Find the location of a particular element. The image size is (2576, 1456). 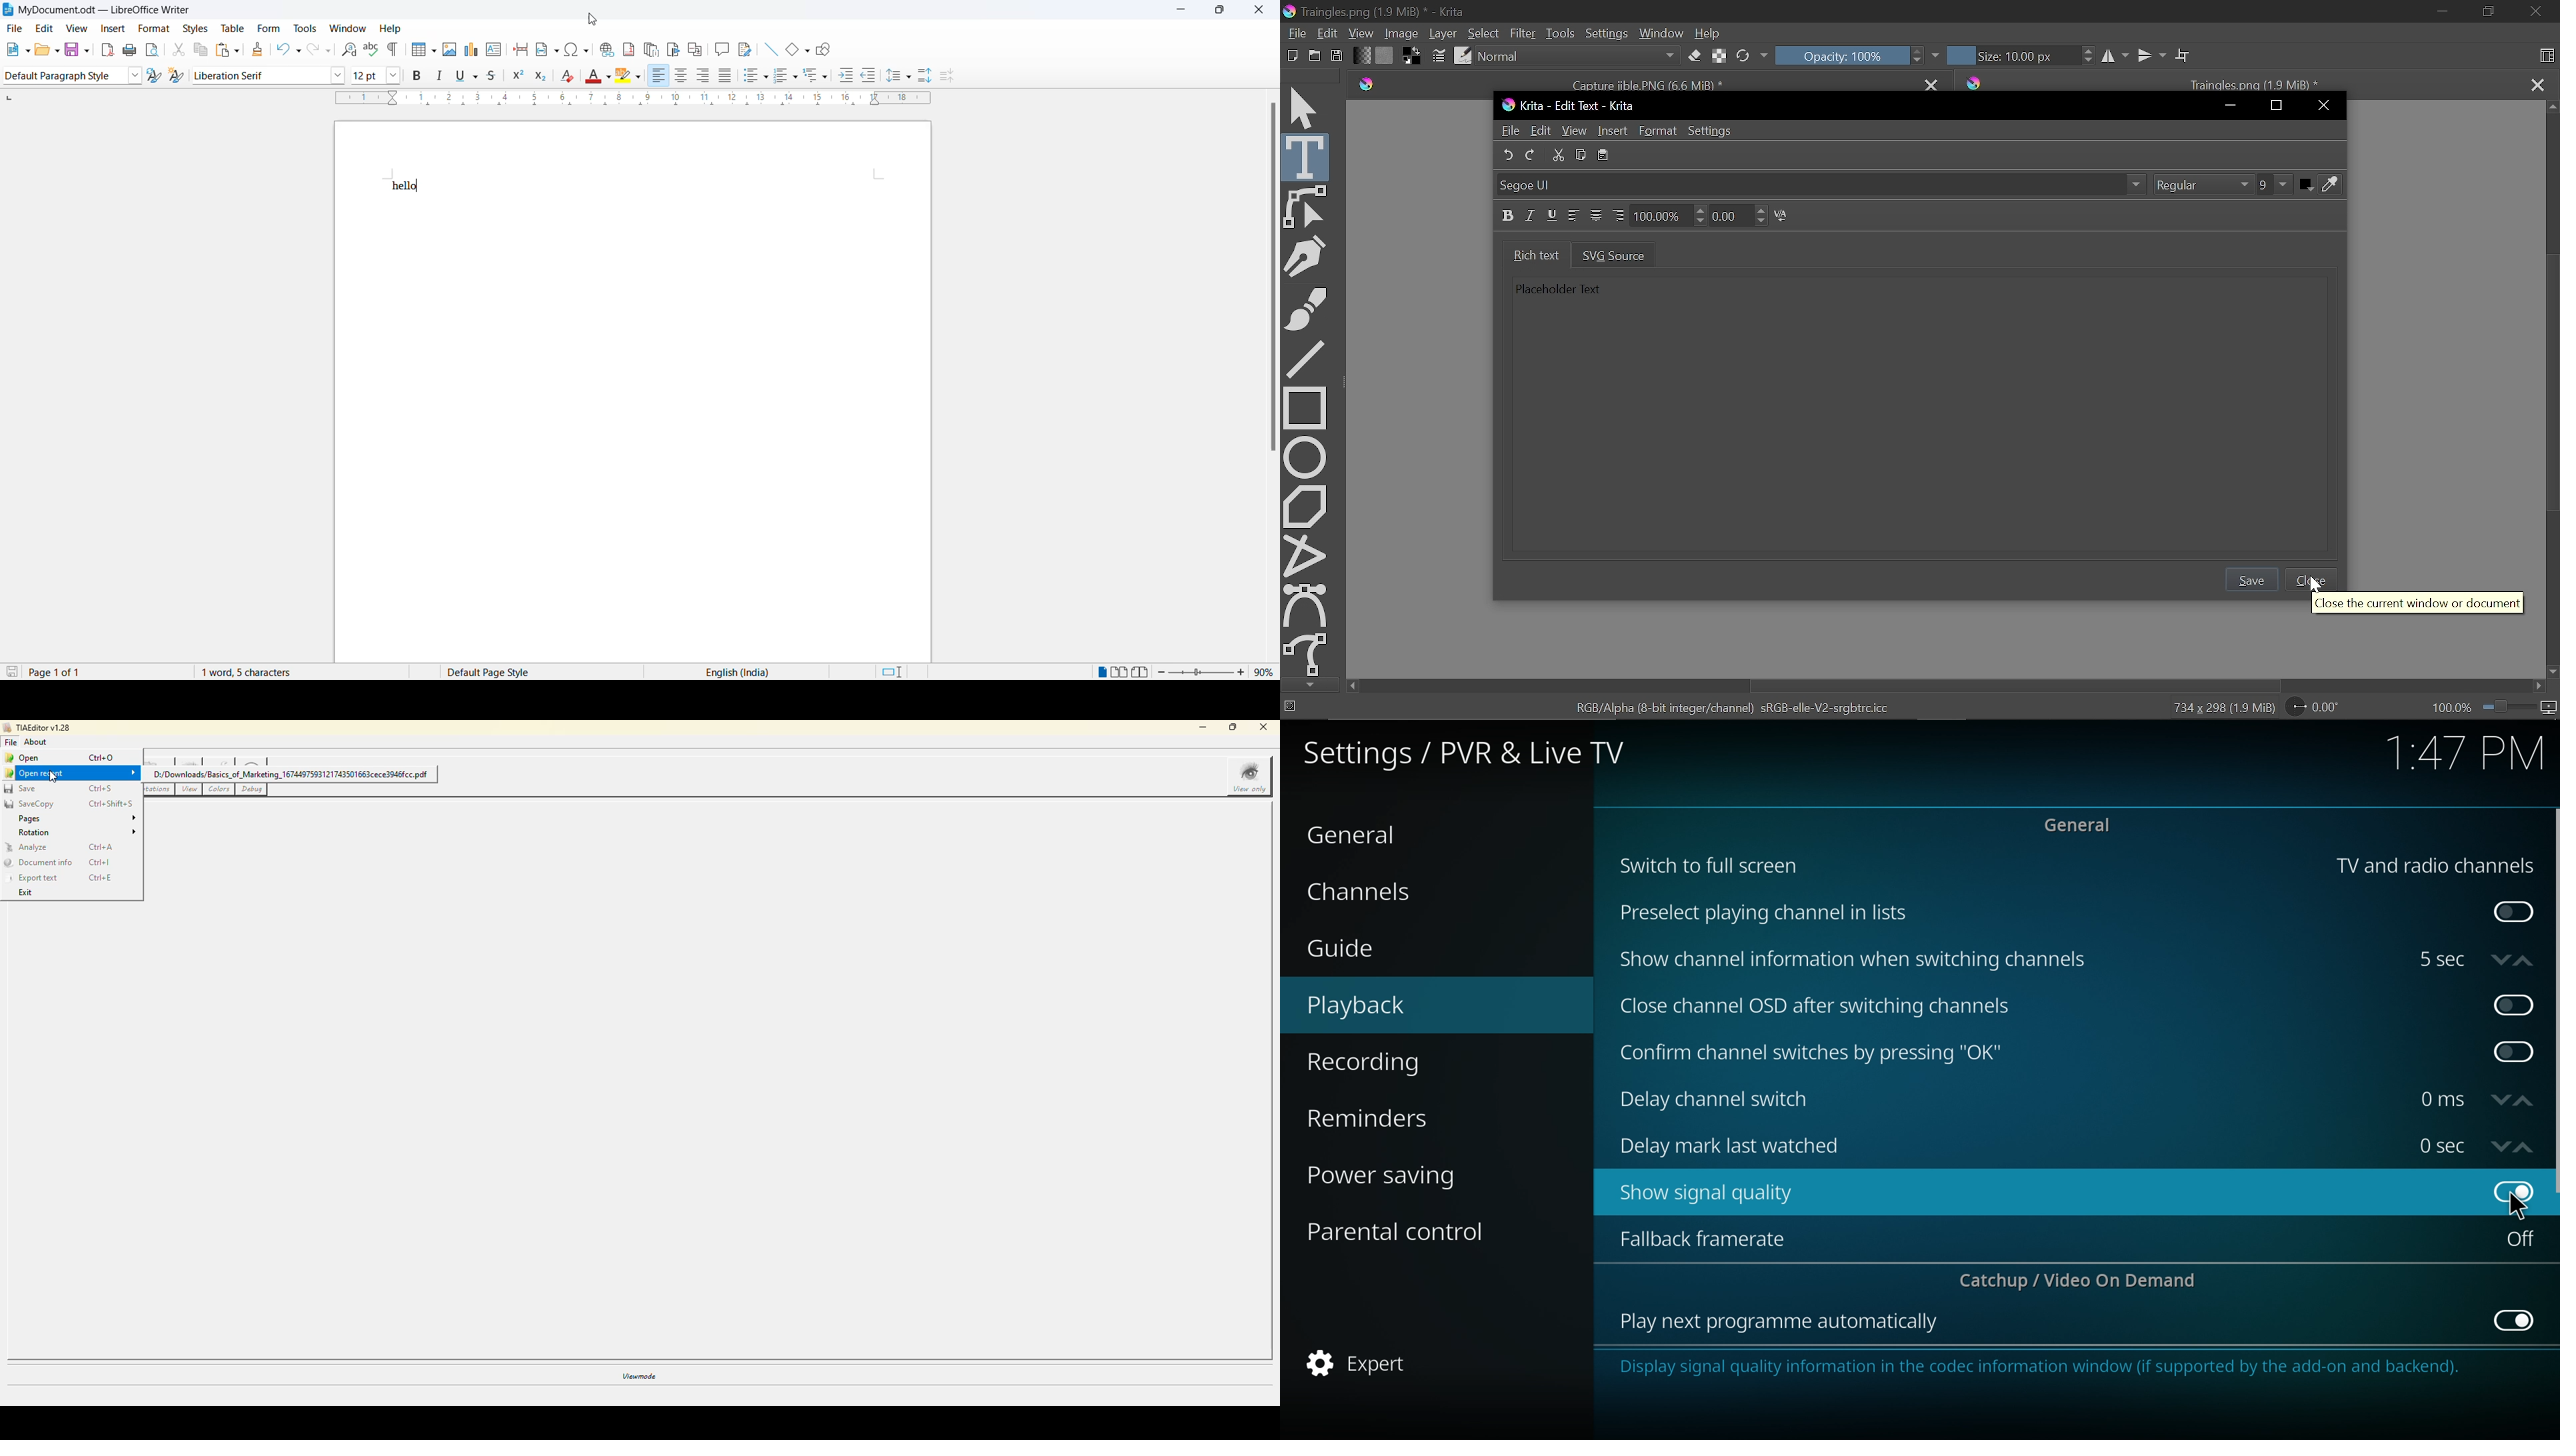

recording is located at coordinates (1401, 1063).